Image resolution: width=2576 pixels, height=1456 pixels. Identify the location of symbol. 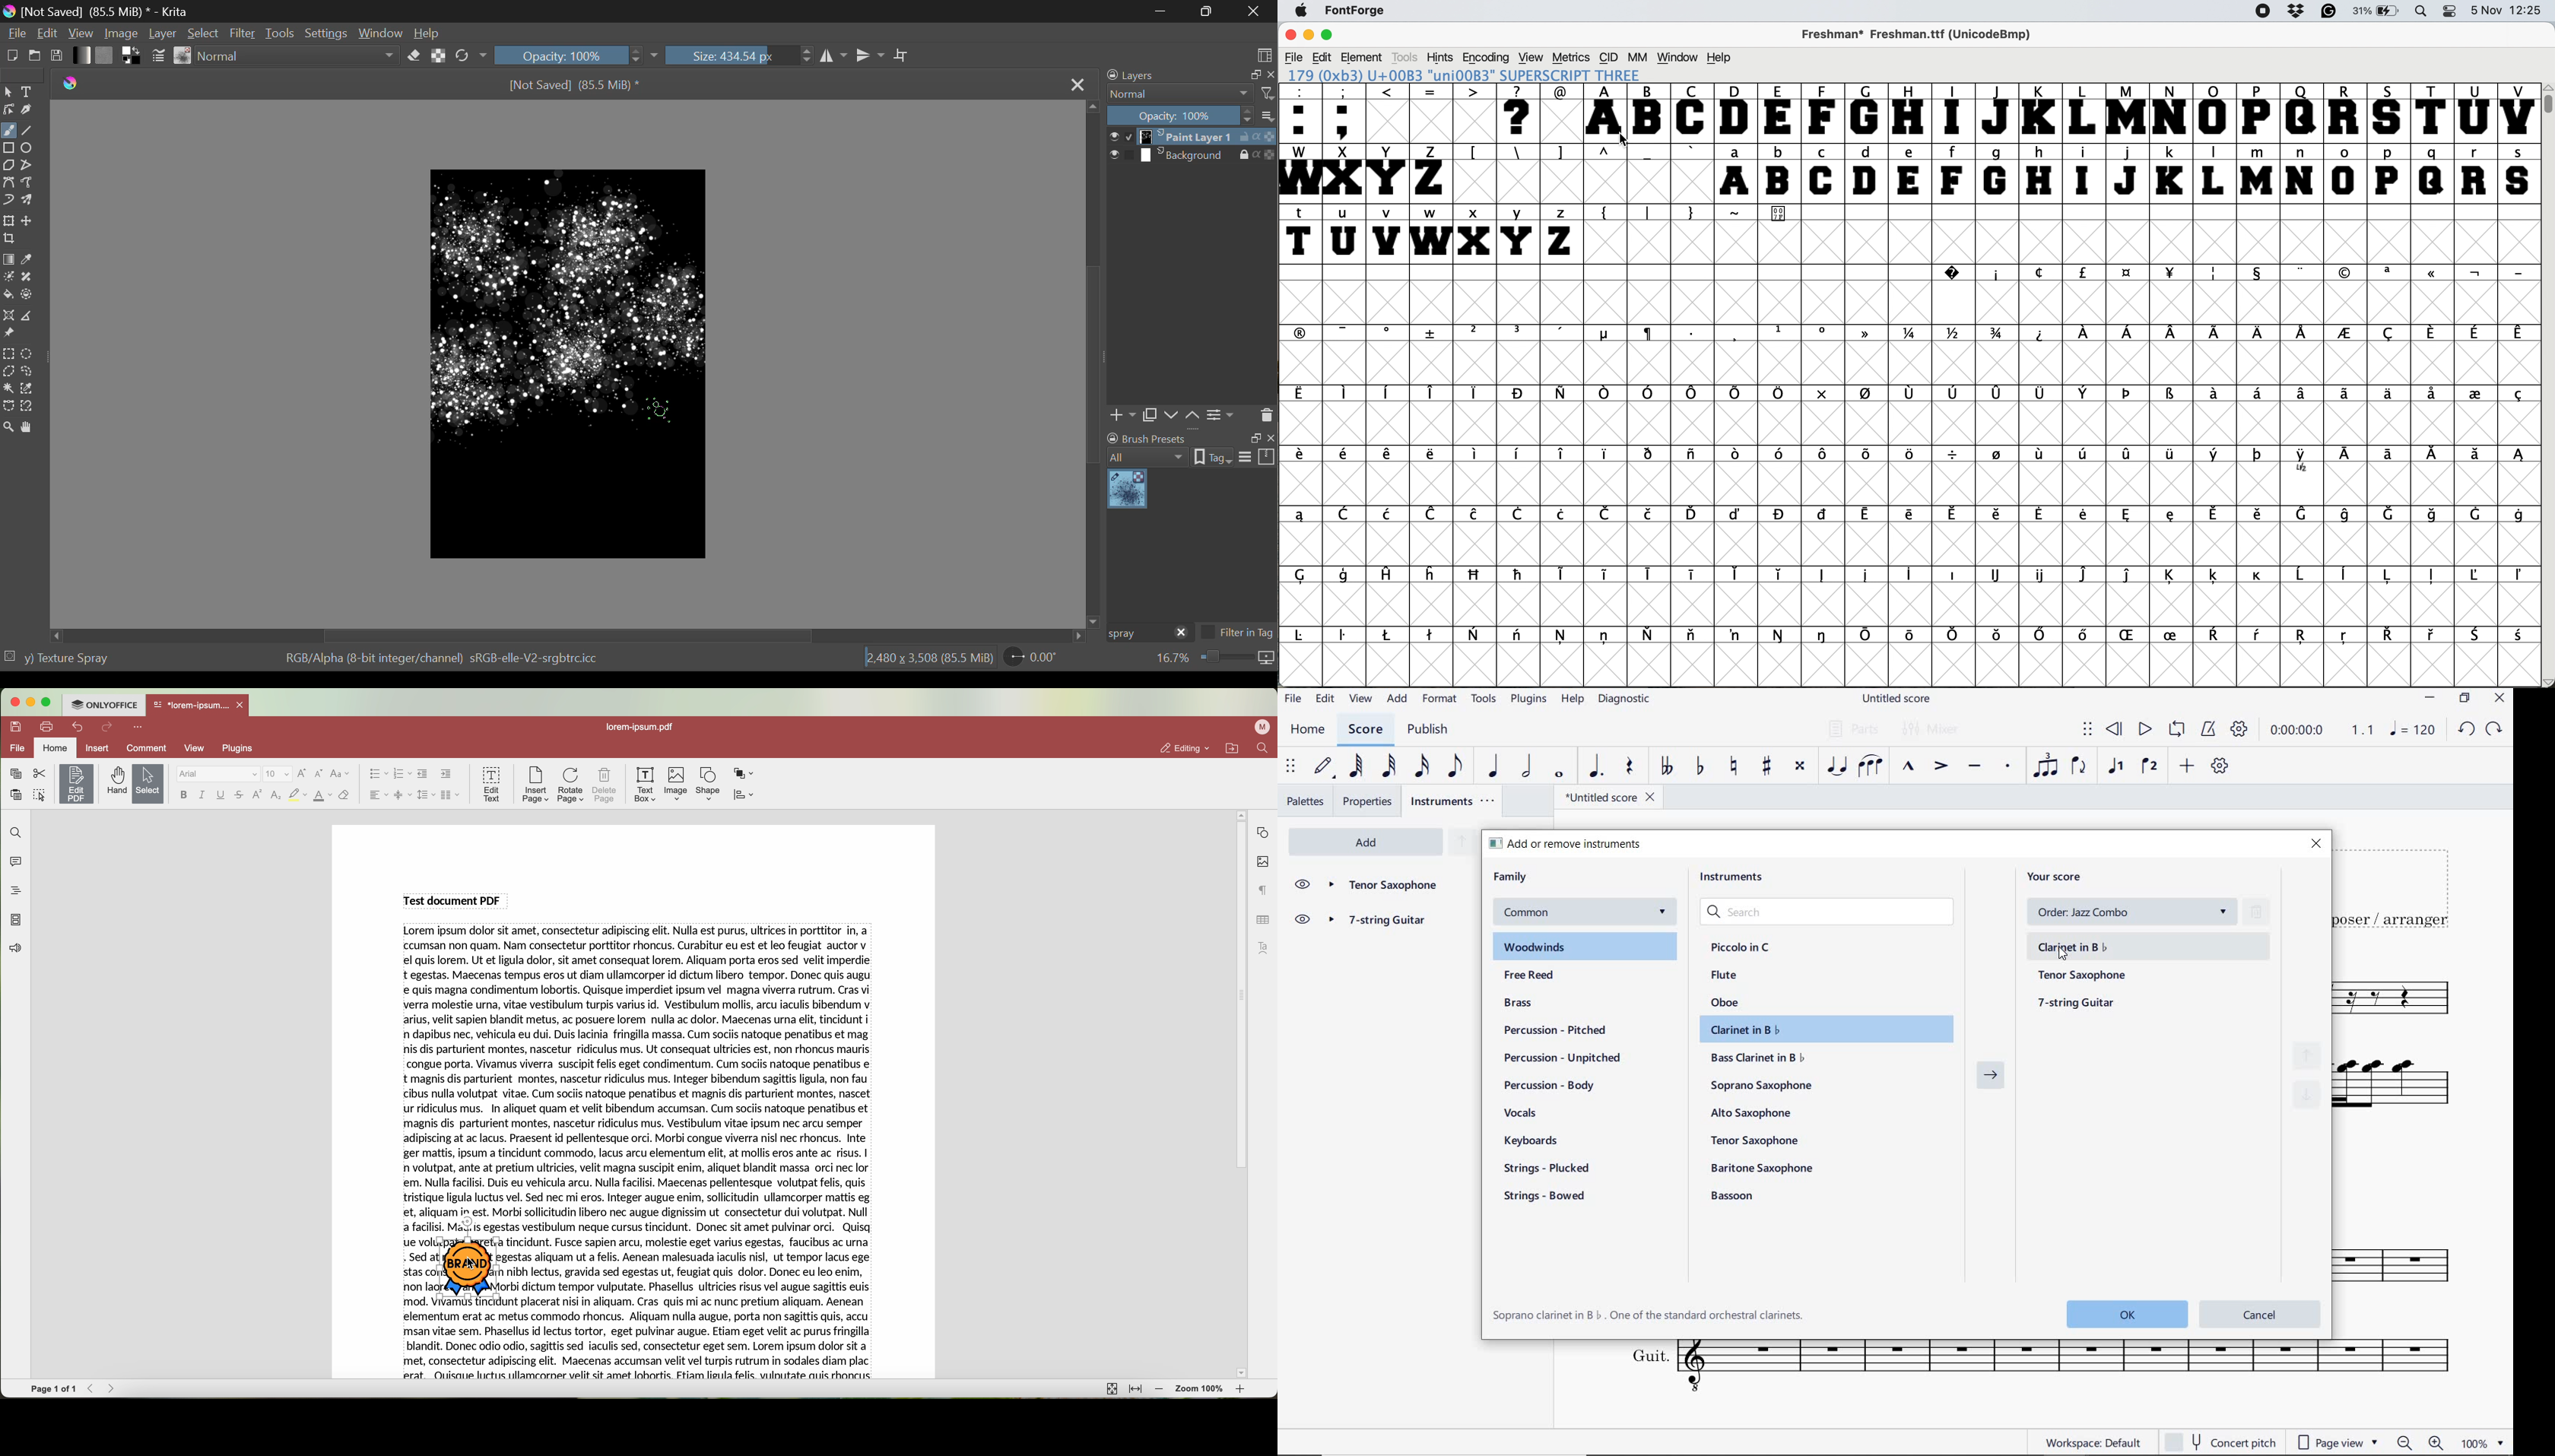
(2303, 638).